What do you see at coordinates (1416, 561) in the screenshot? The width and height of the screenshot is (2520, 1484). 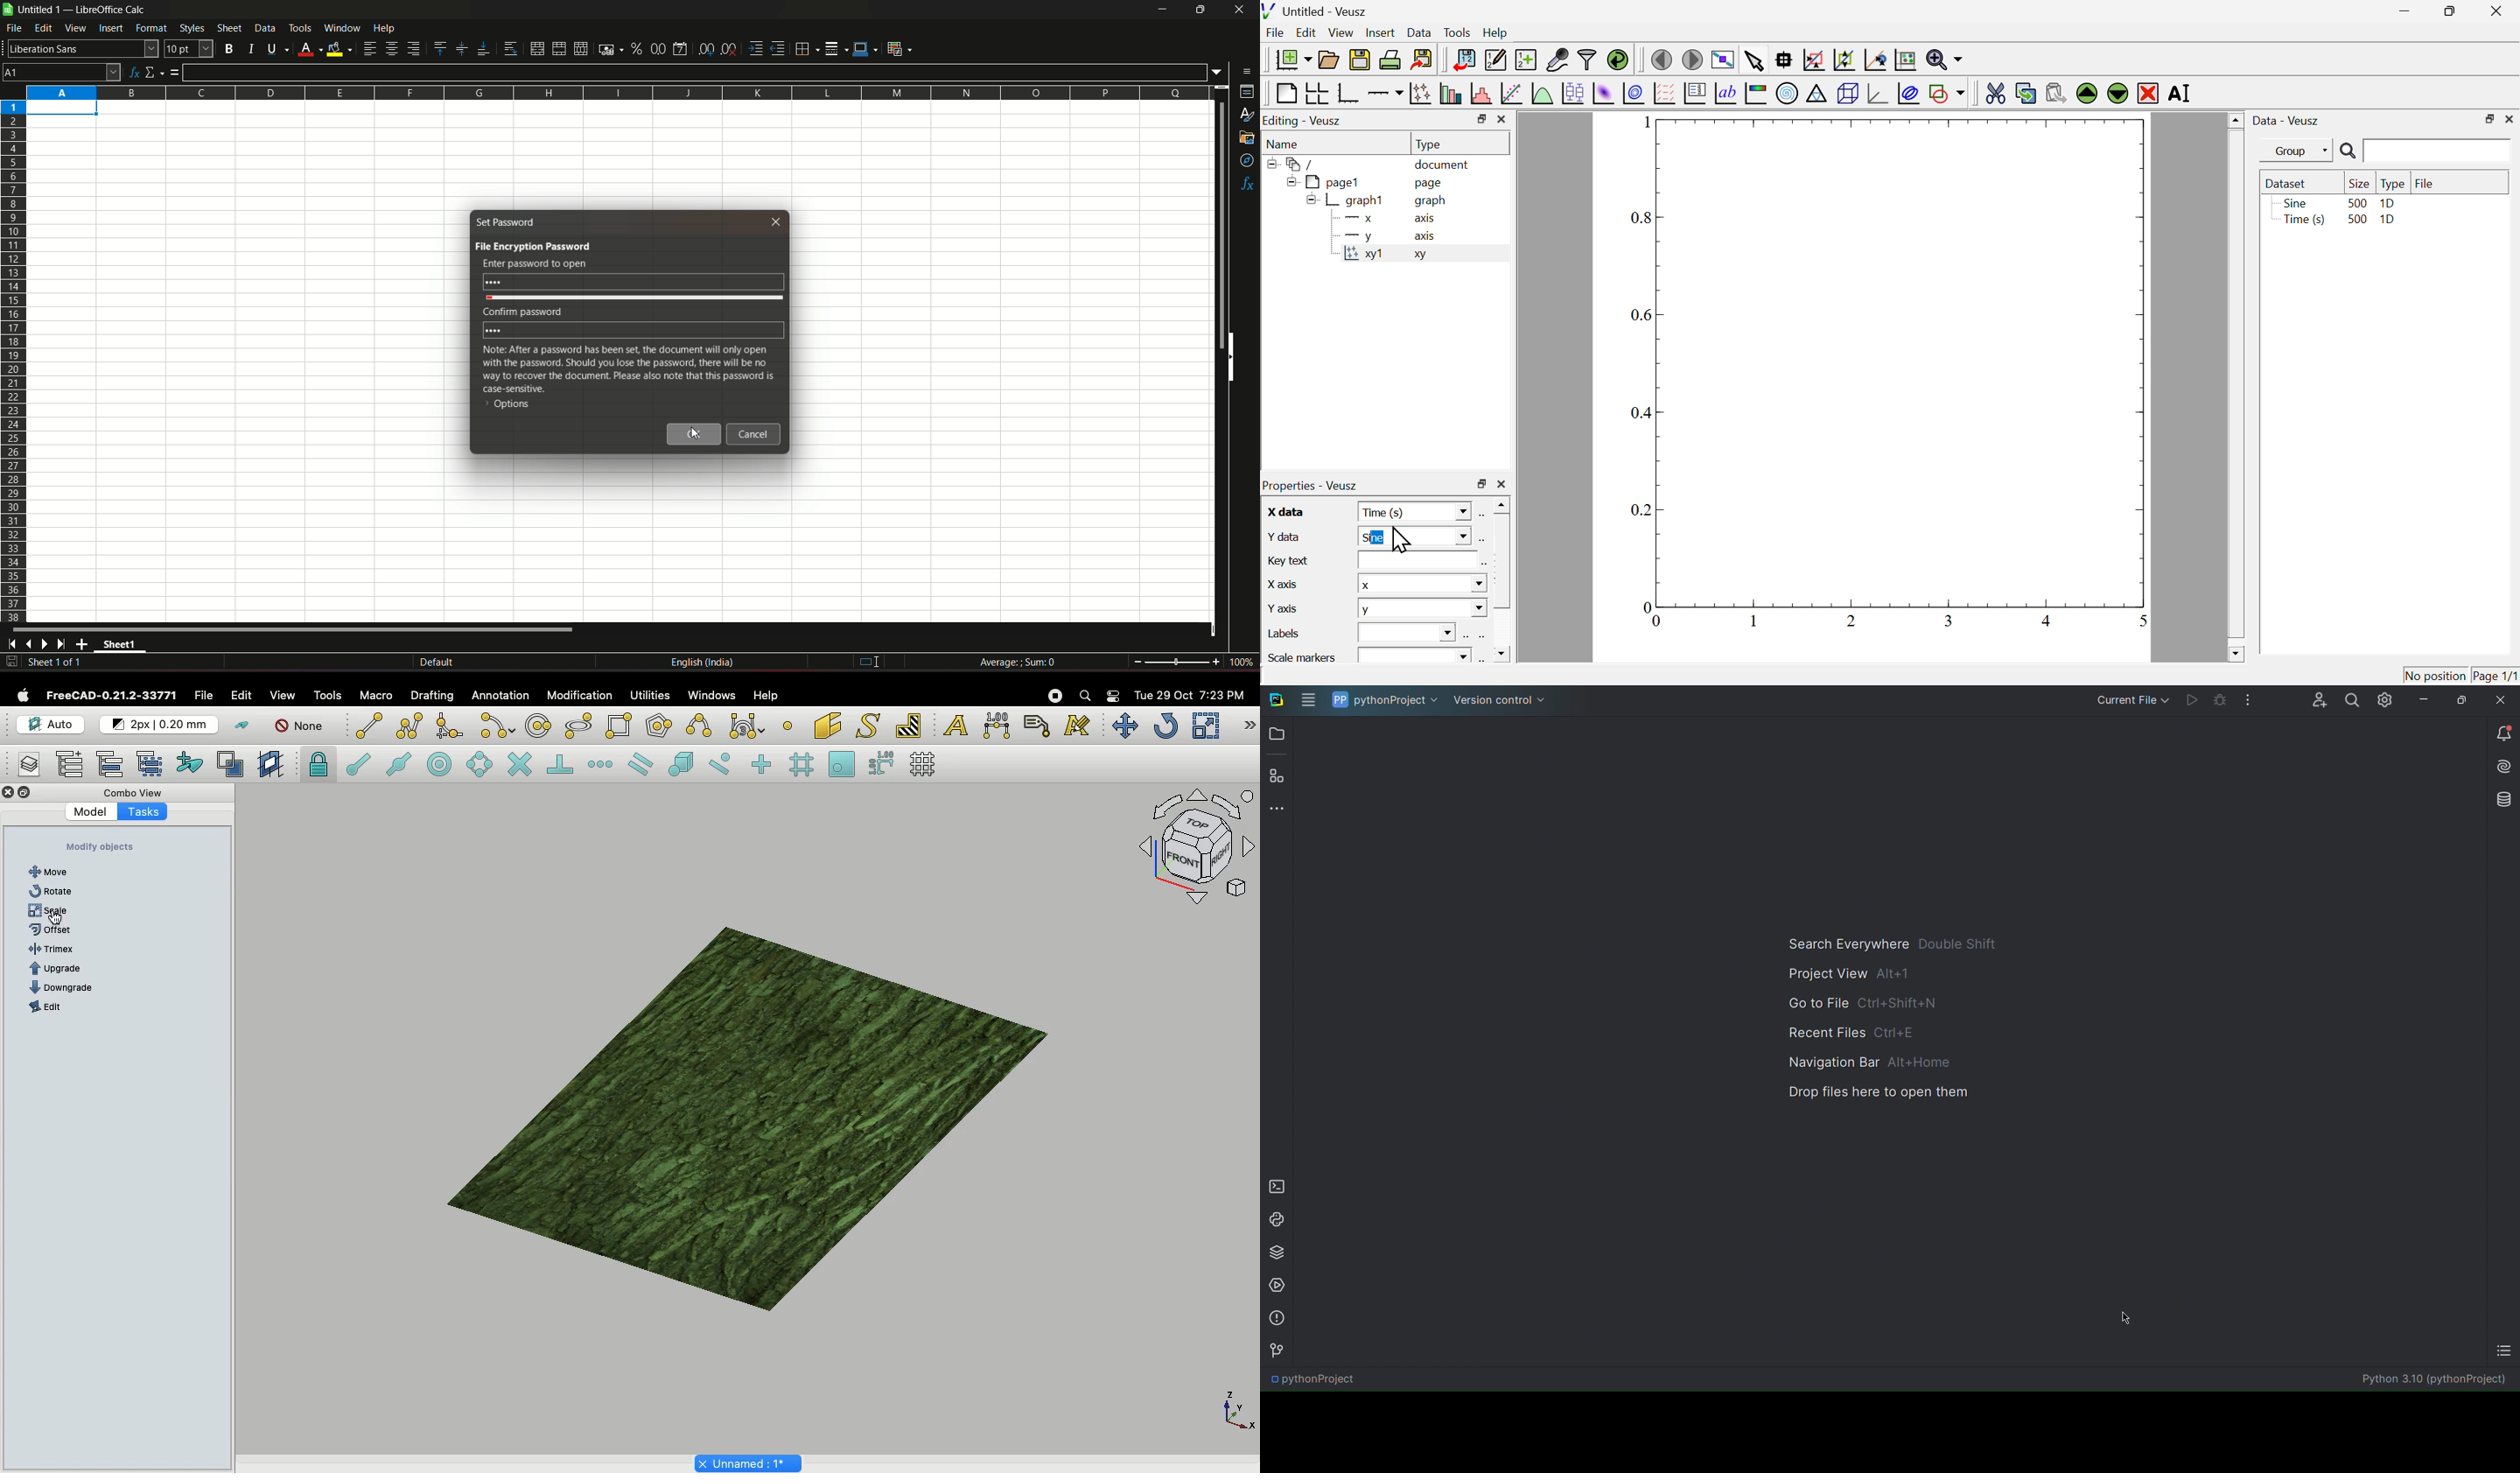 I see `text box` at bounding box center [1416, 561].